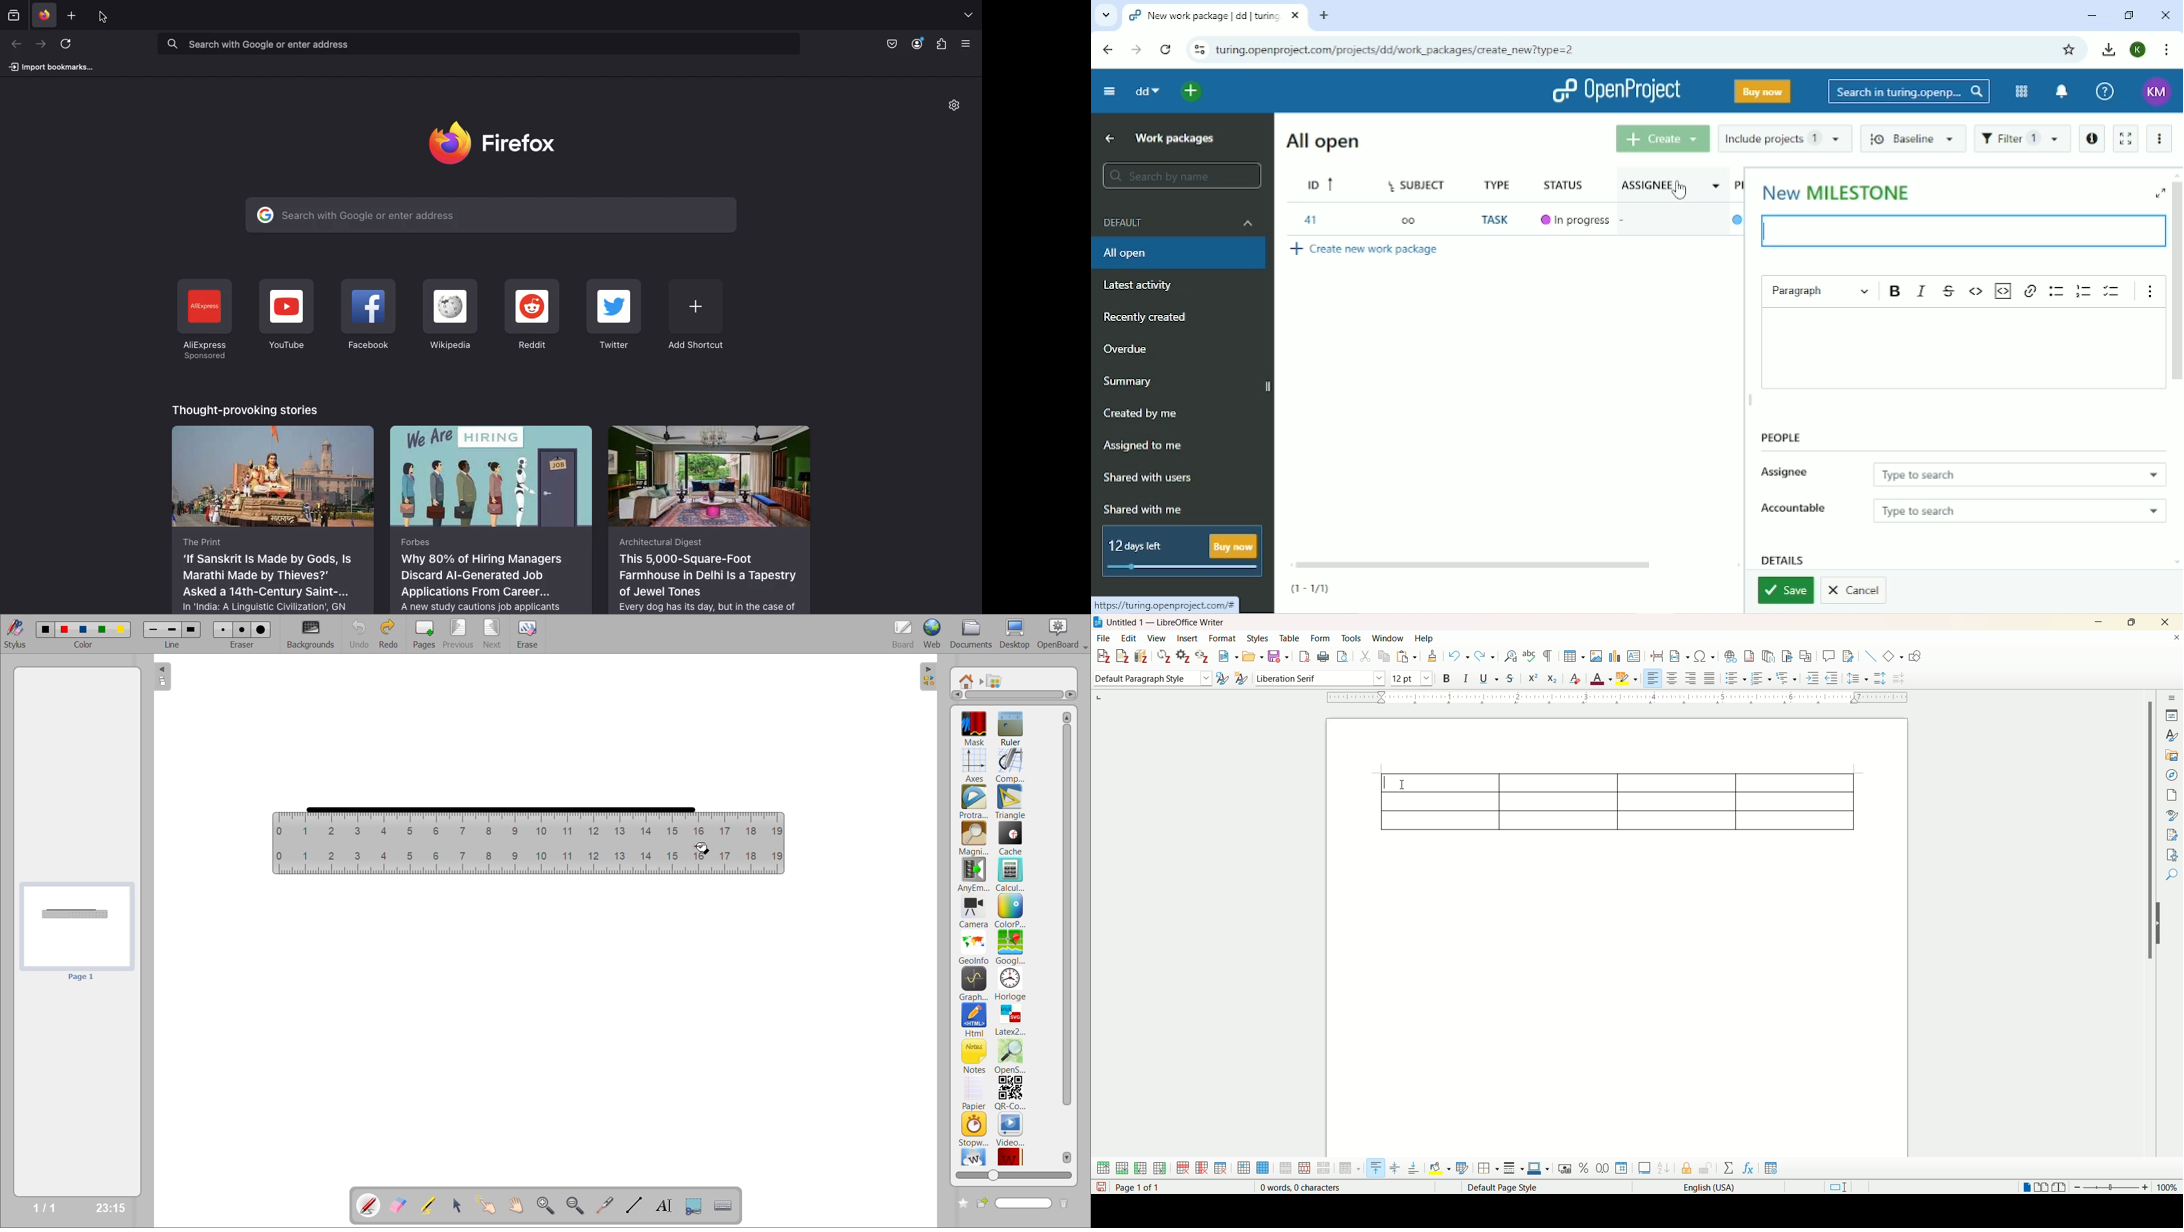 This screenshot has width=2184, height=1232. Describe the element at coordinates (286, 315) in the screenshot. I see `Youtube` at that location.